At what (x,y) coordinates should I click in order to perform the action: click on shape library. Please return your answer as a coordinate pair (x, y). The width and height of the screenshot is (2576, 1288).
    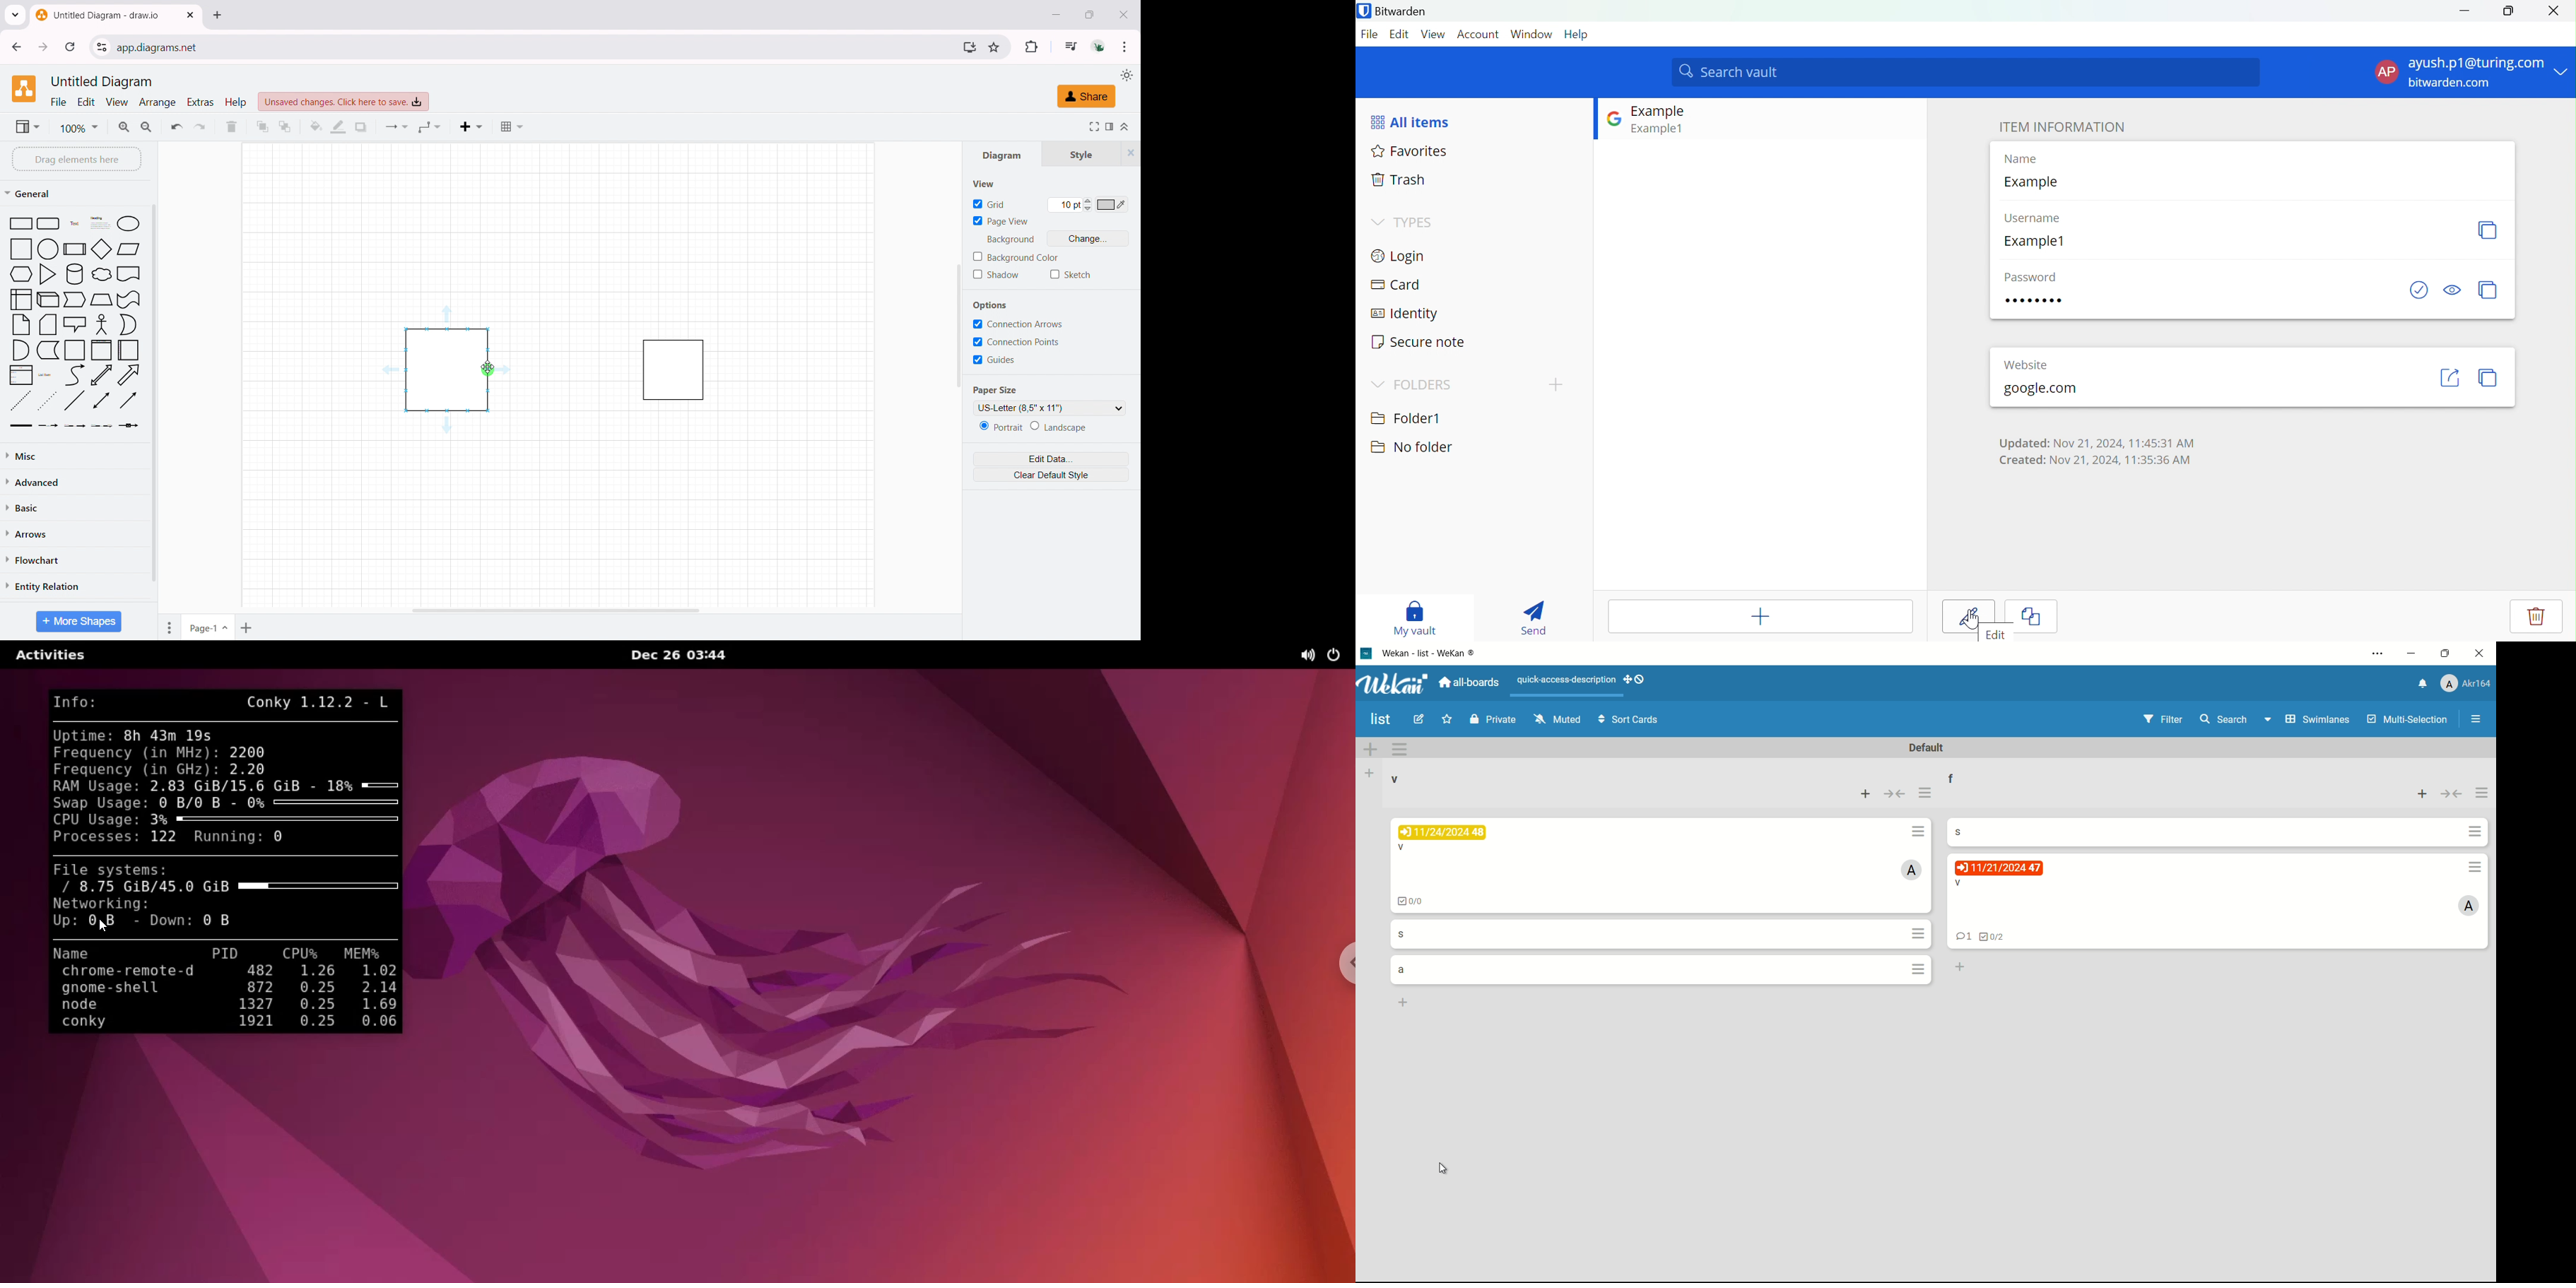
    Looking at the image, I should click on (75, 323).